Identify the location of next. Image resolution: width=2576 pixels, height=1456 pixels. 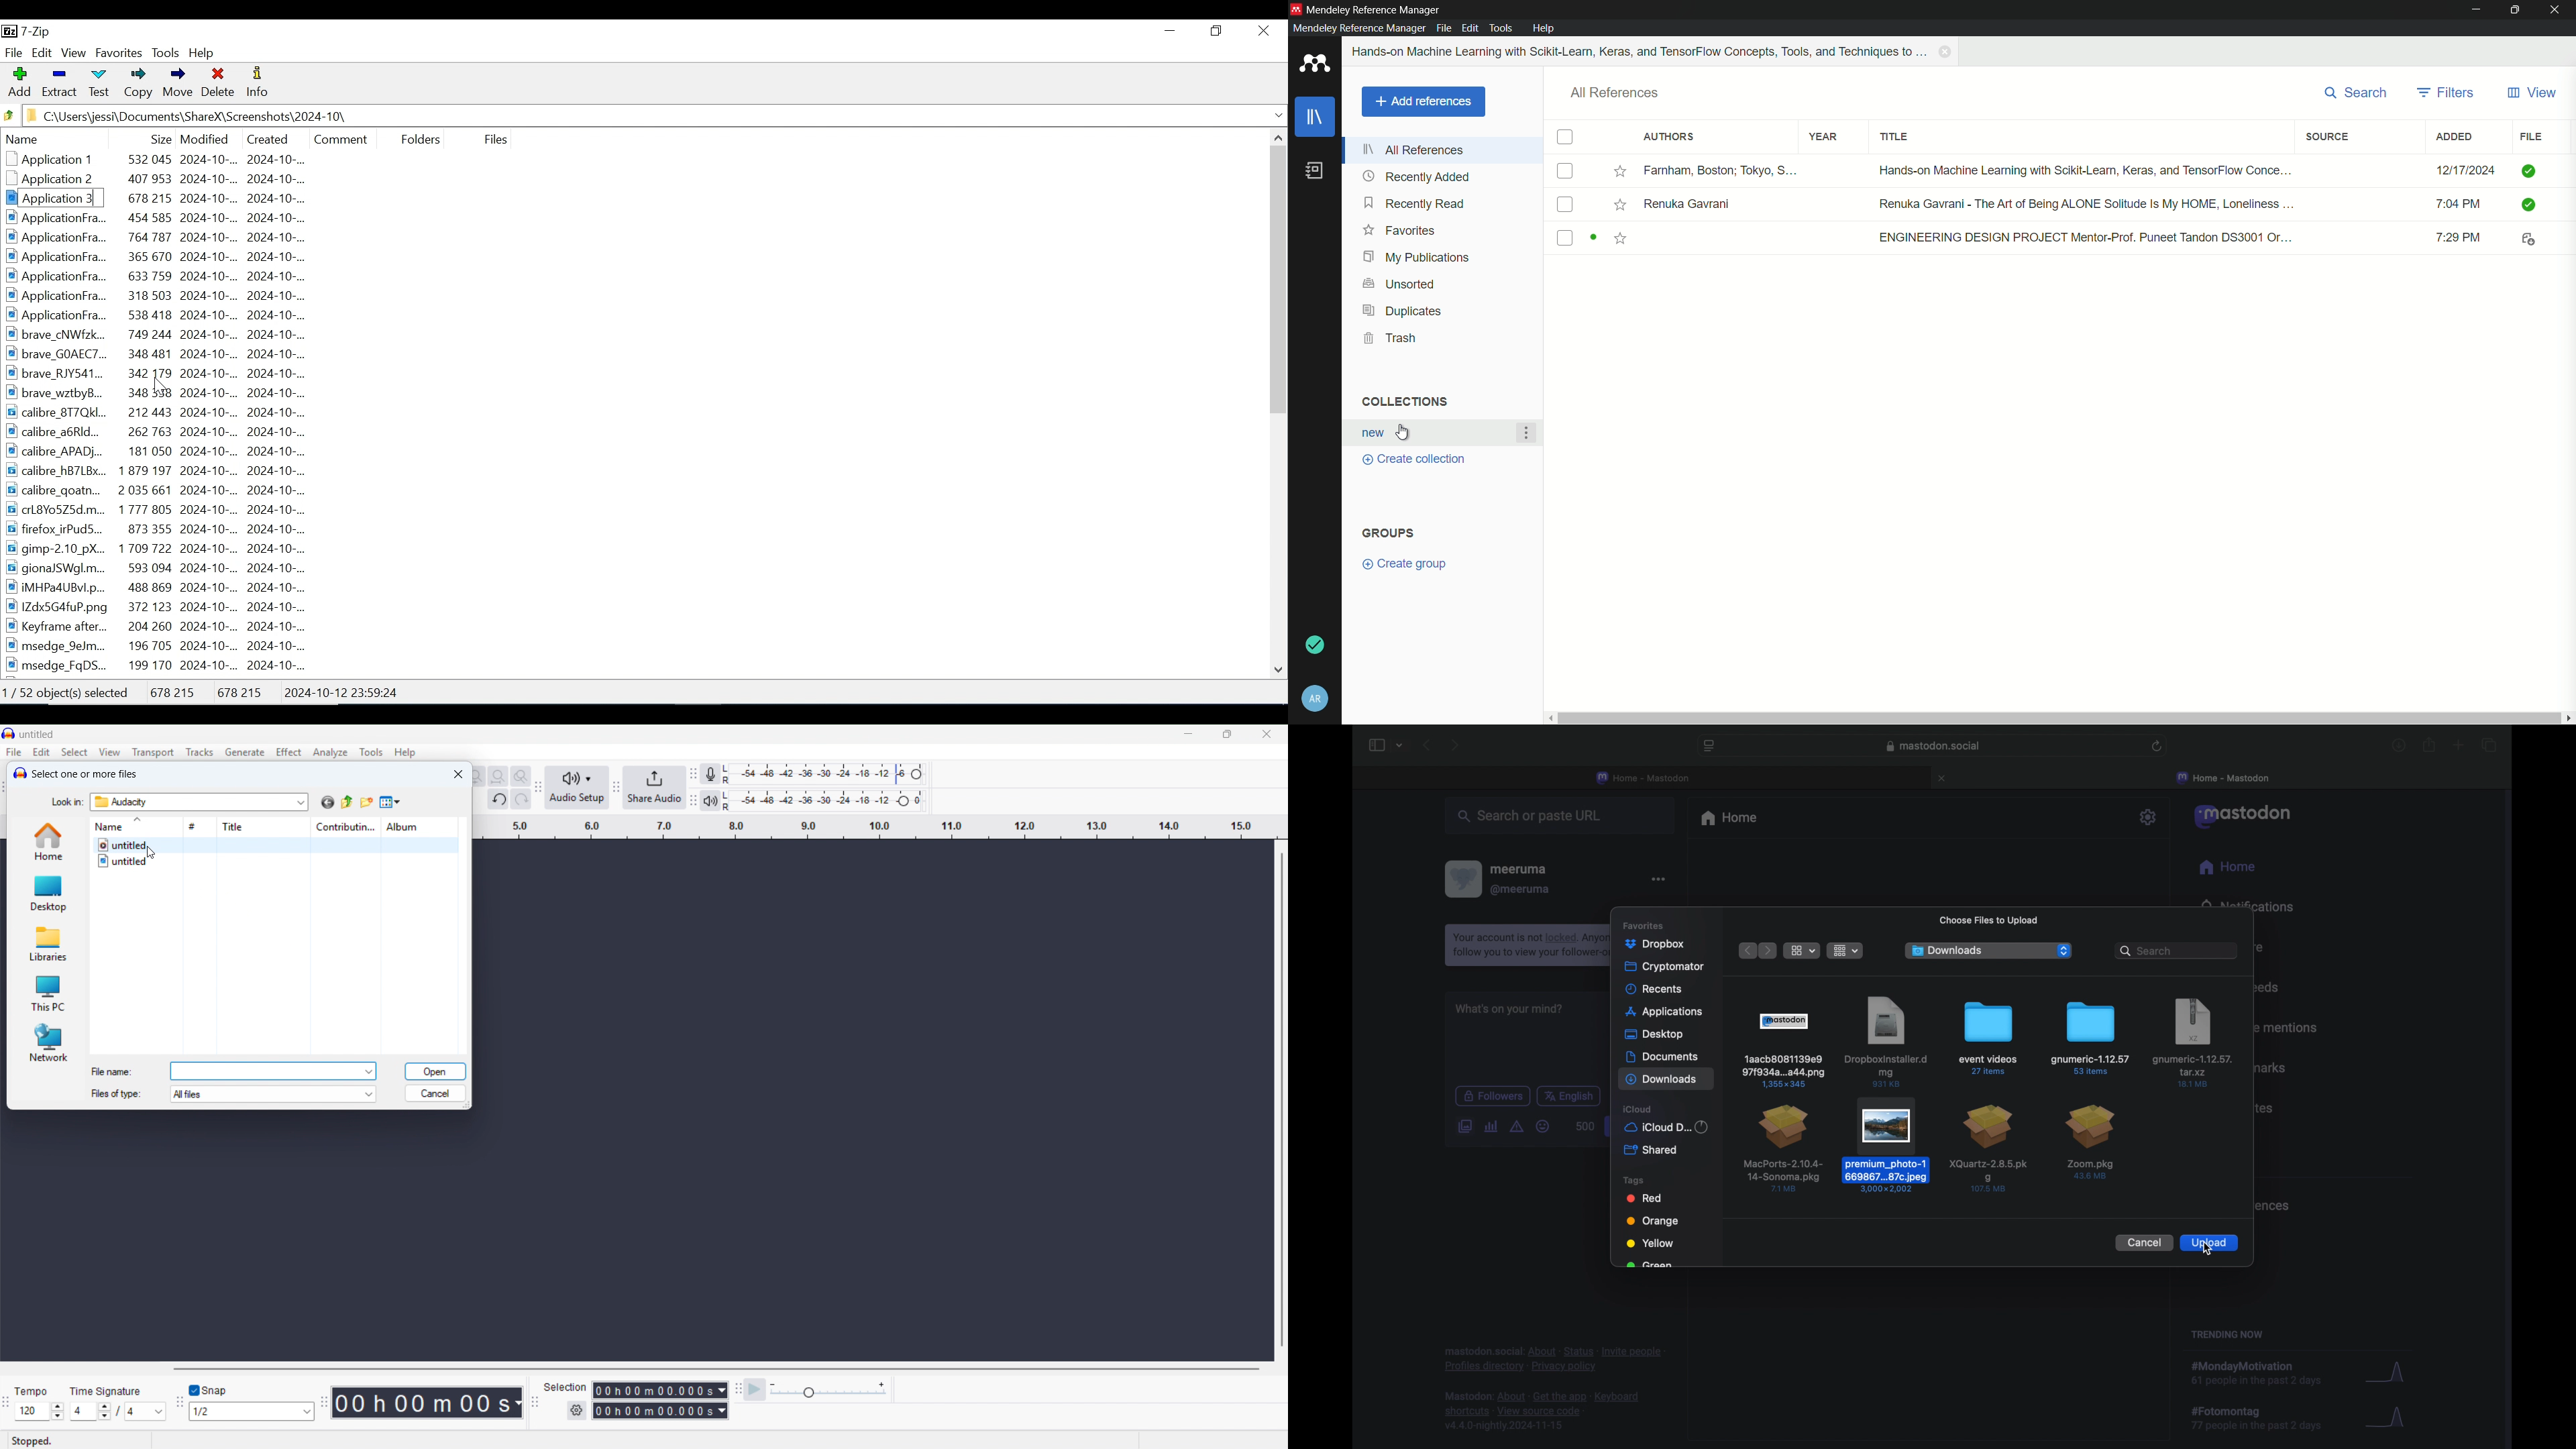
(1768, 951).